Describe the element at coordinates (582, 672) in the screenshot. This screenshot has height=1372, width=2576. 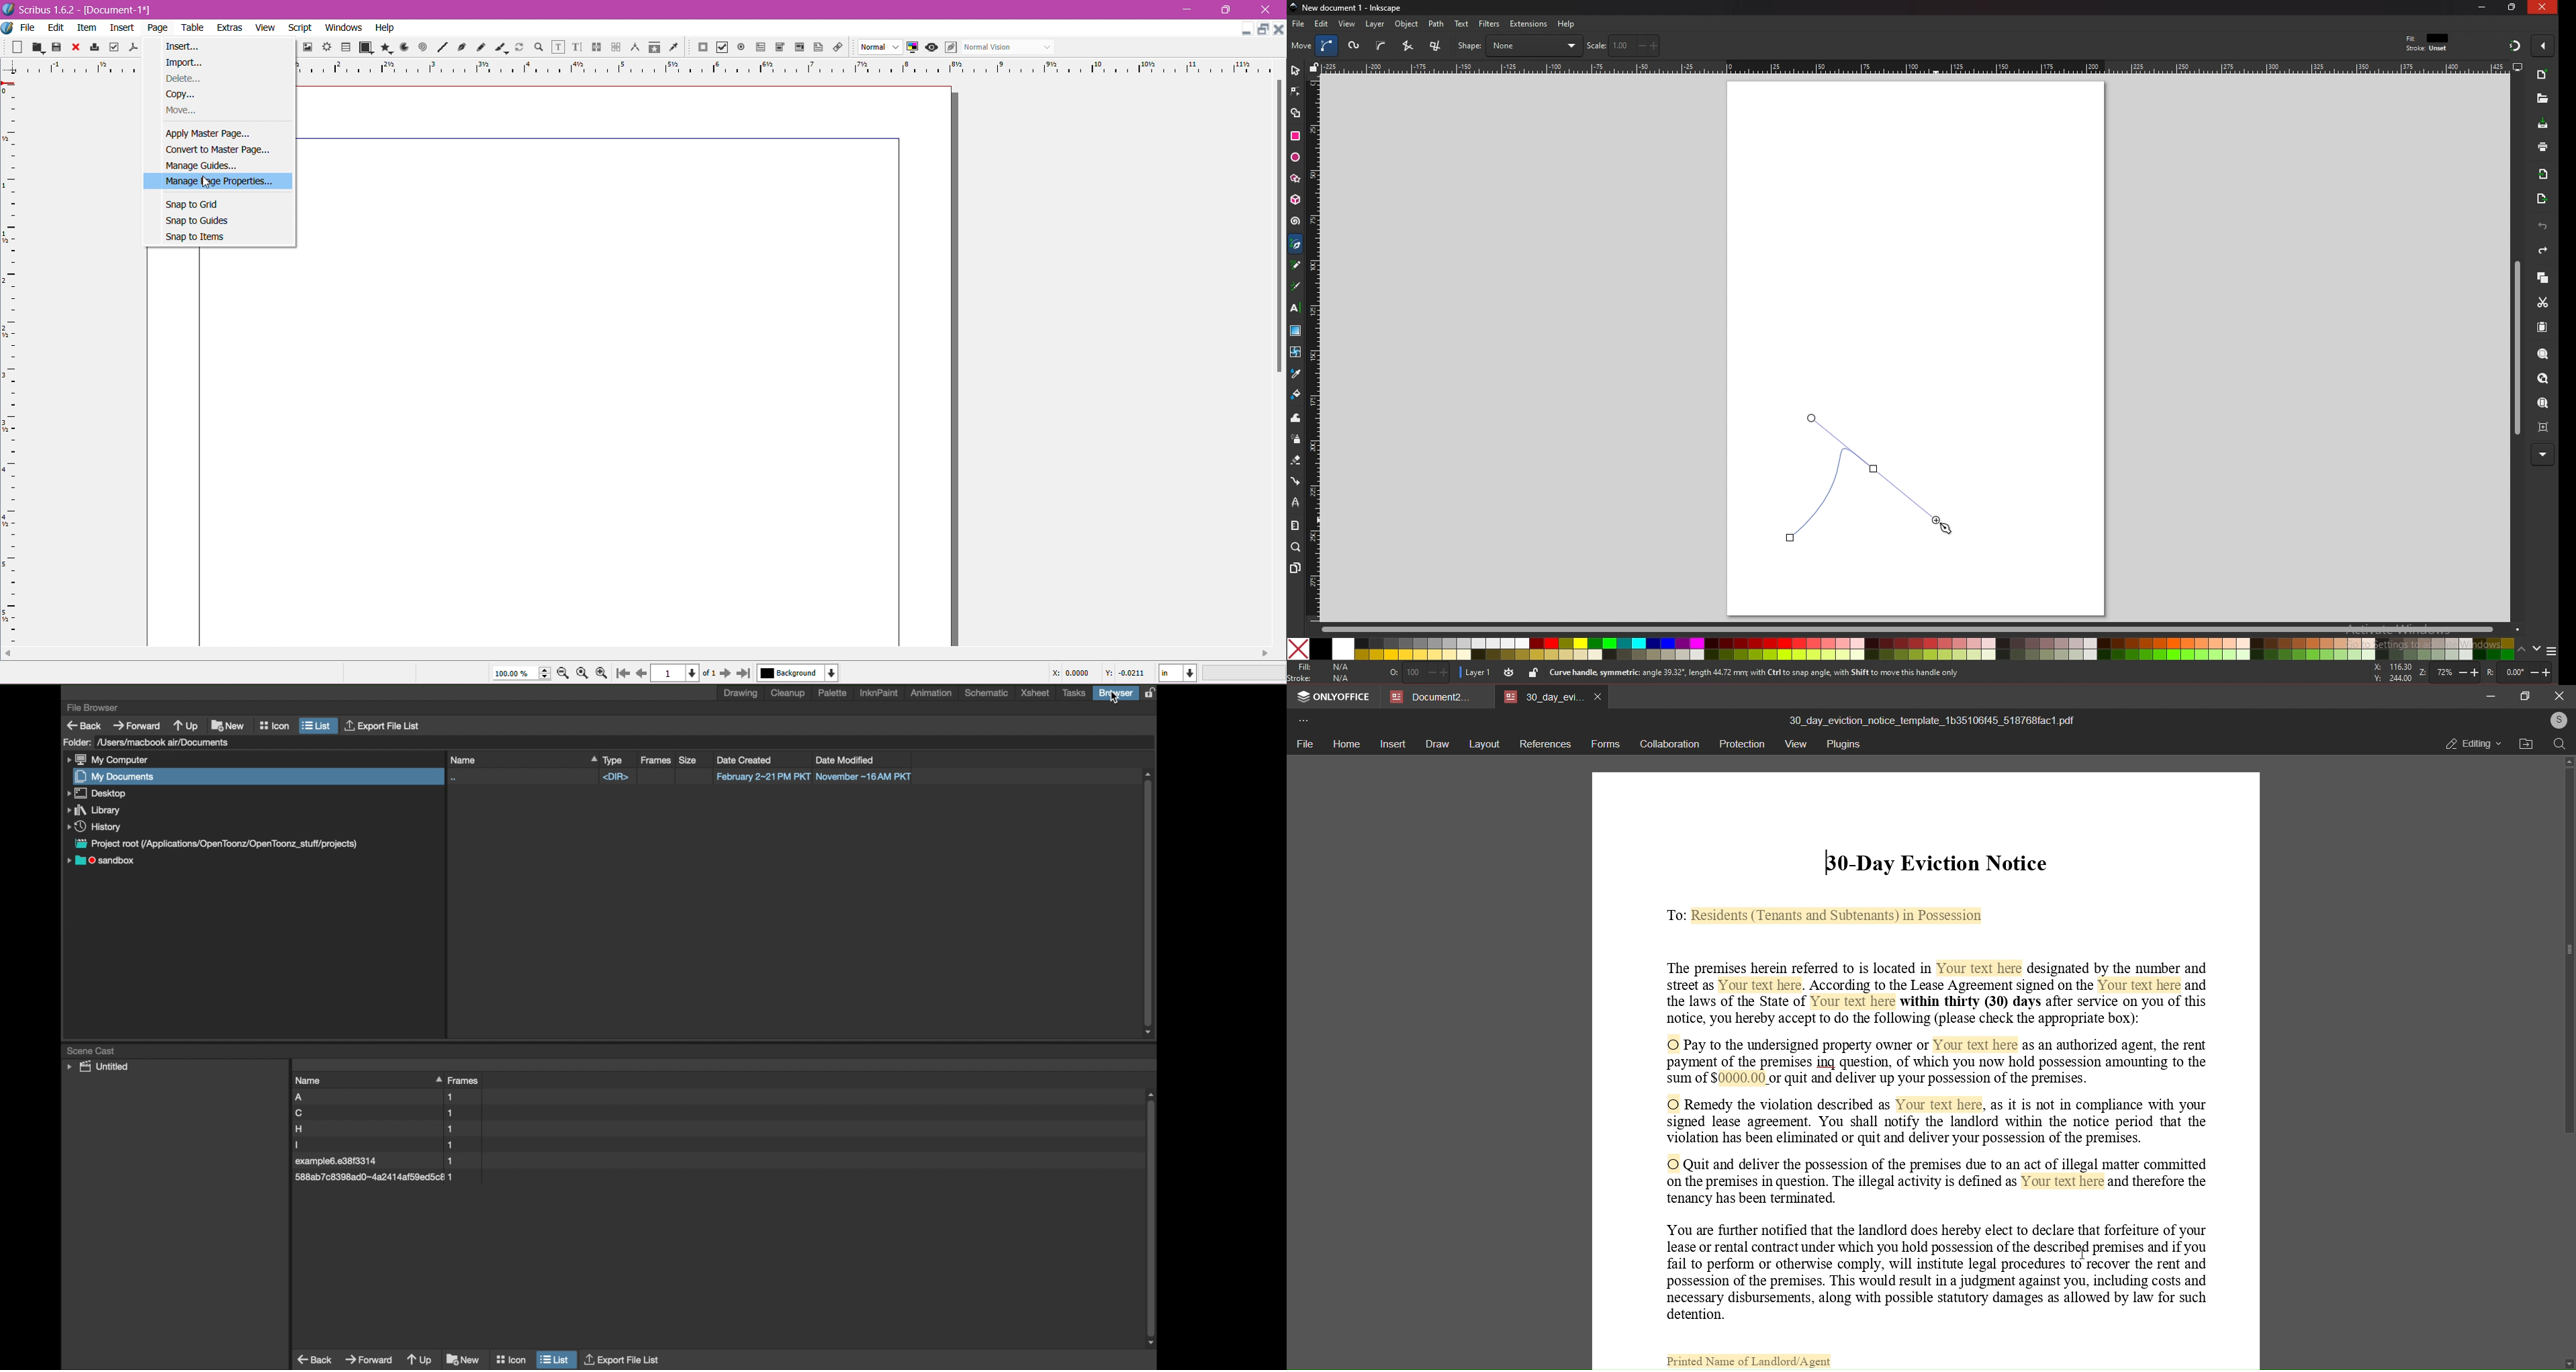
I see `Zoom to 100%` at that location.